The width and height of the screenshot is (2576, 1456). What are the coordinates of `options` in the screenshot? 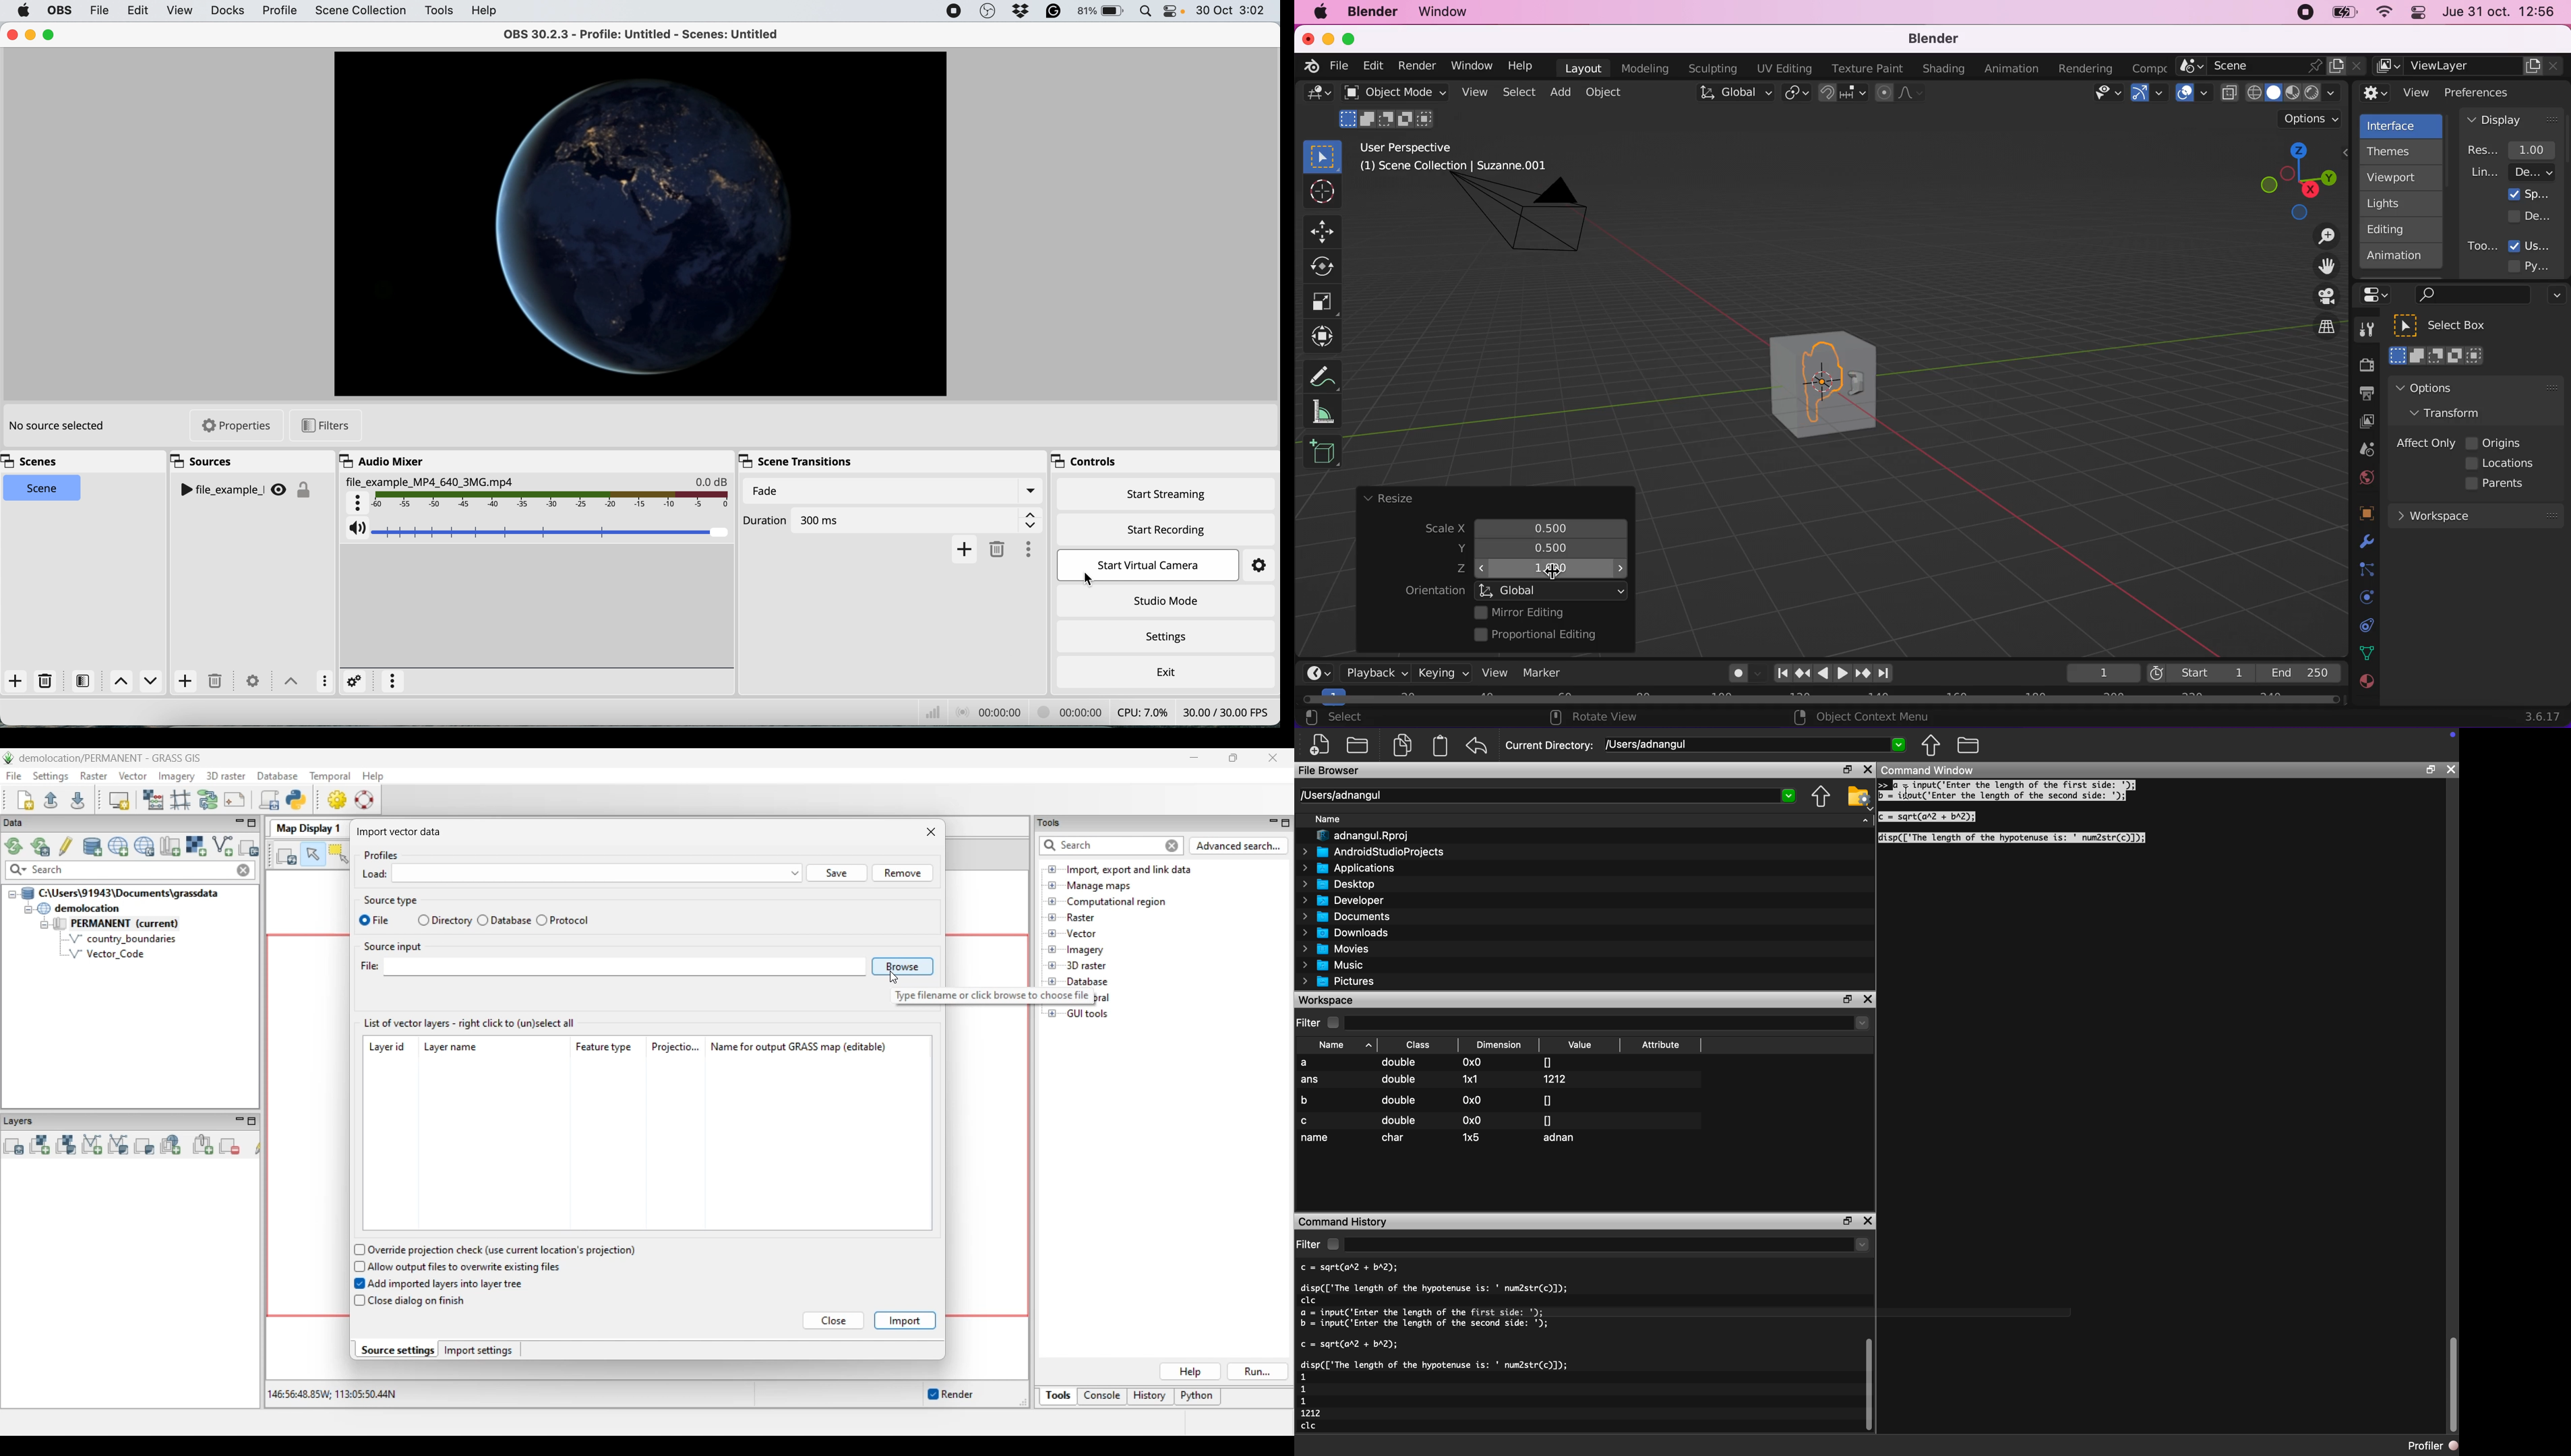 It's located at (2555, 297).